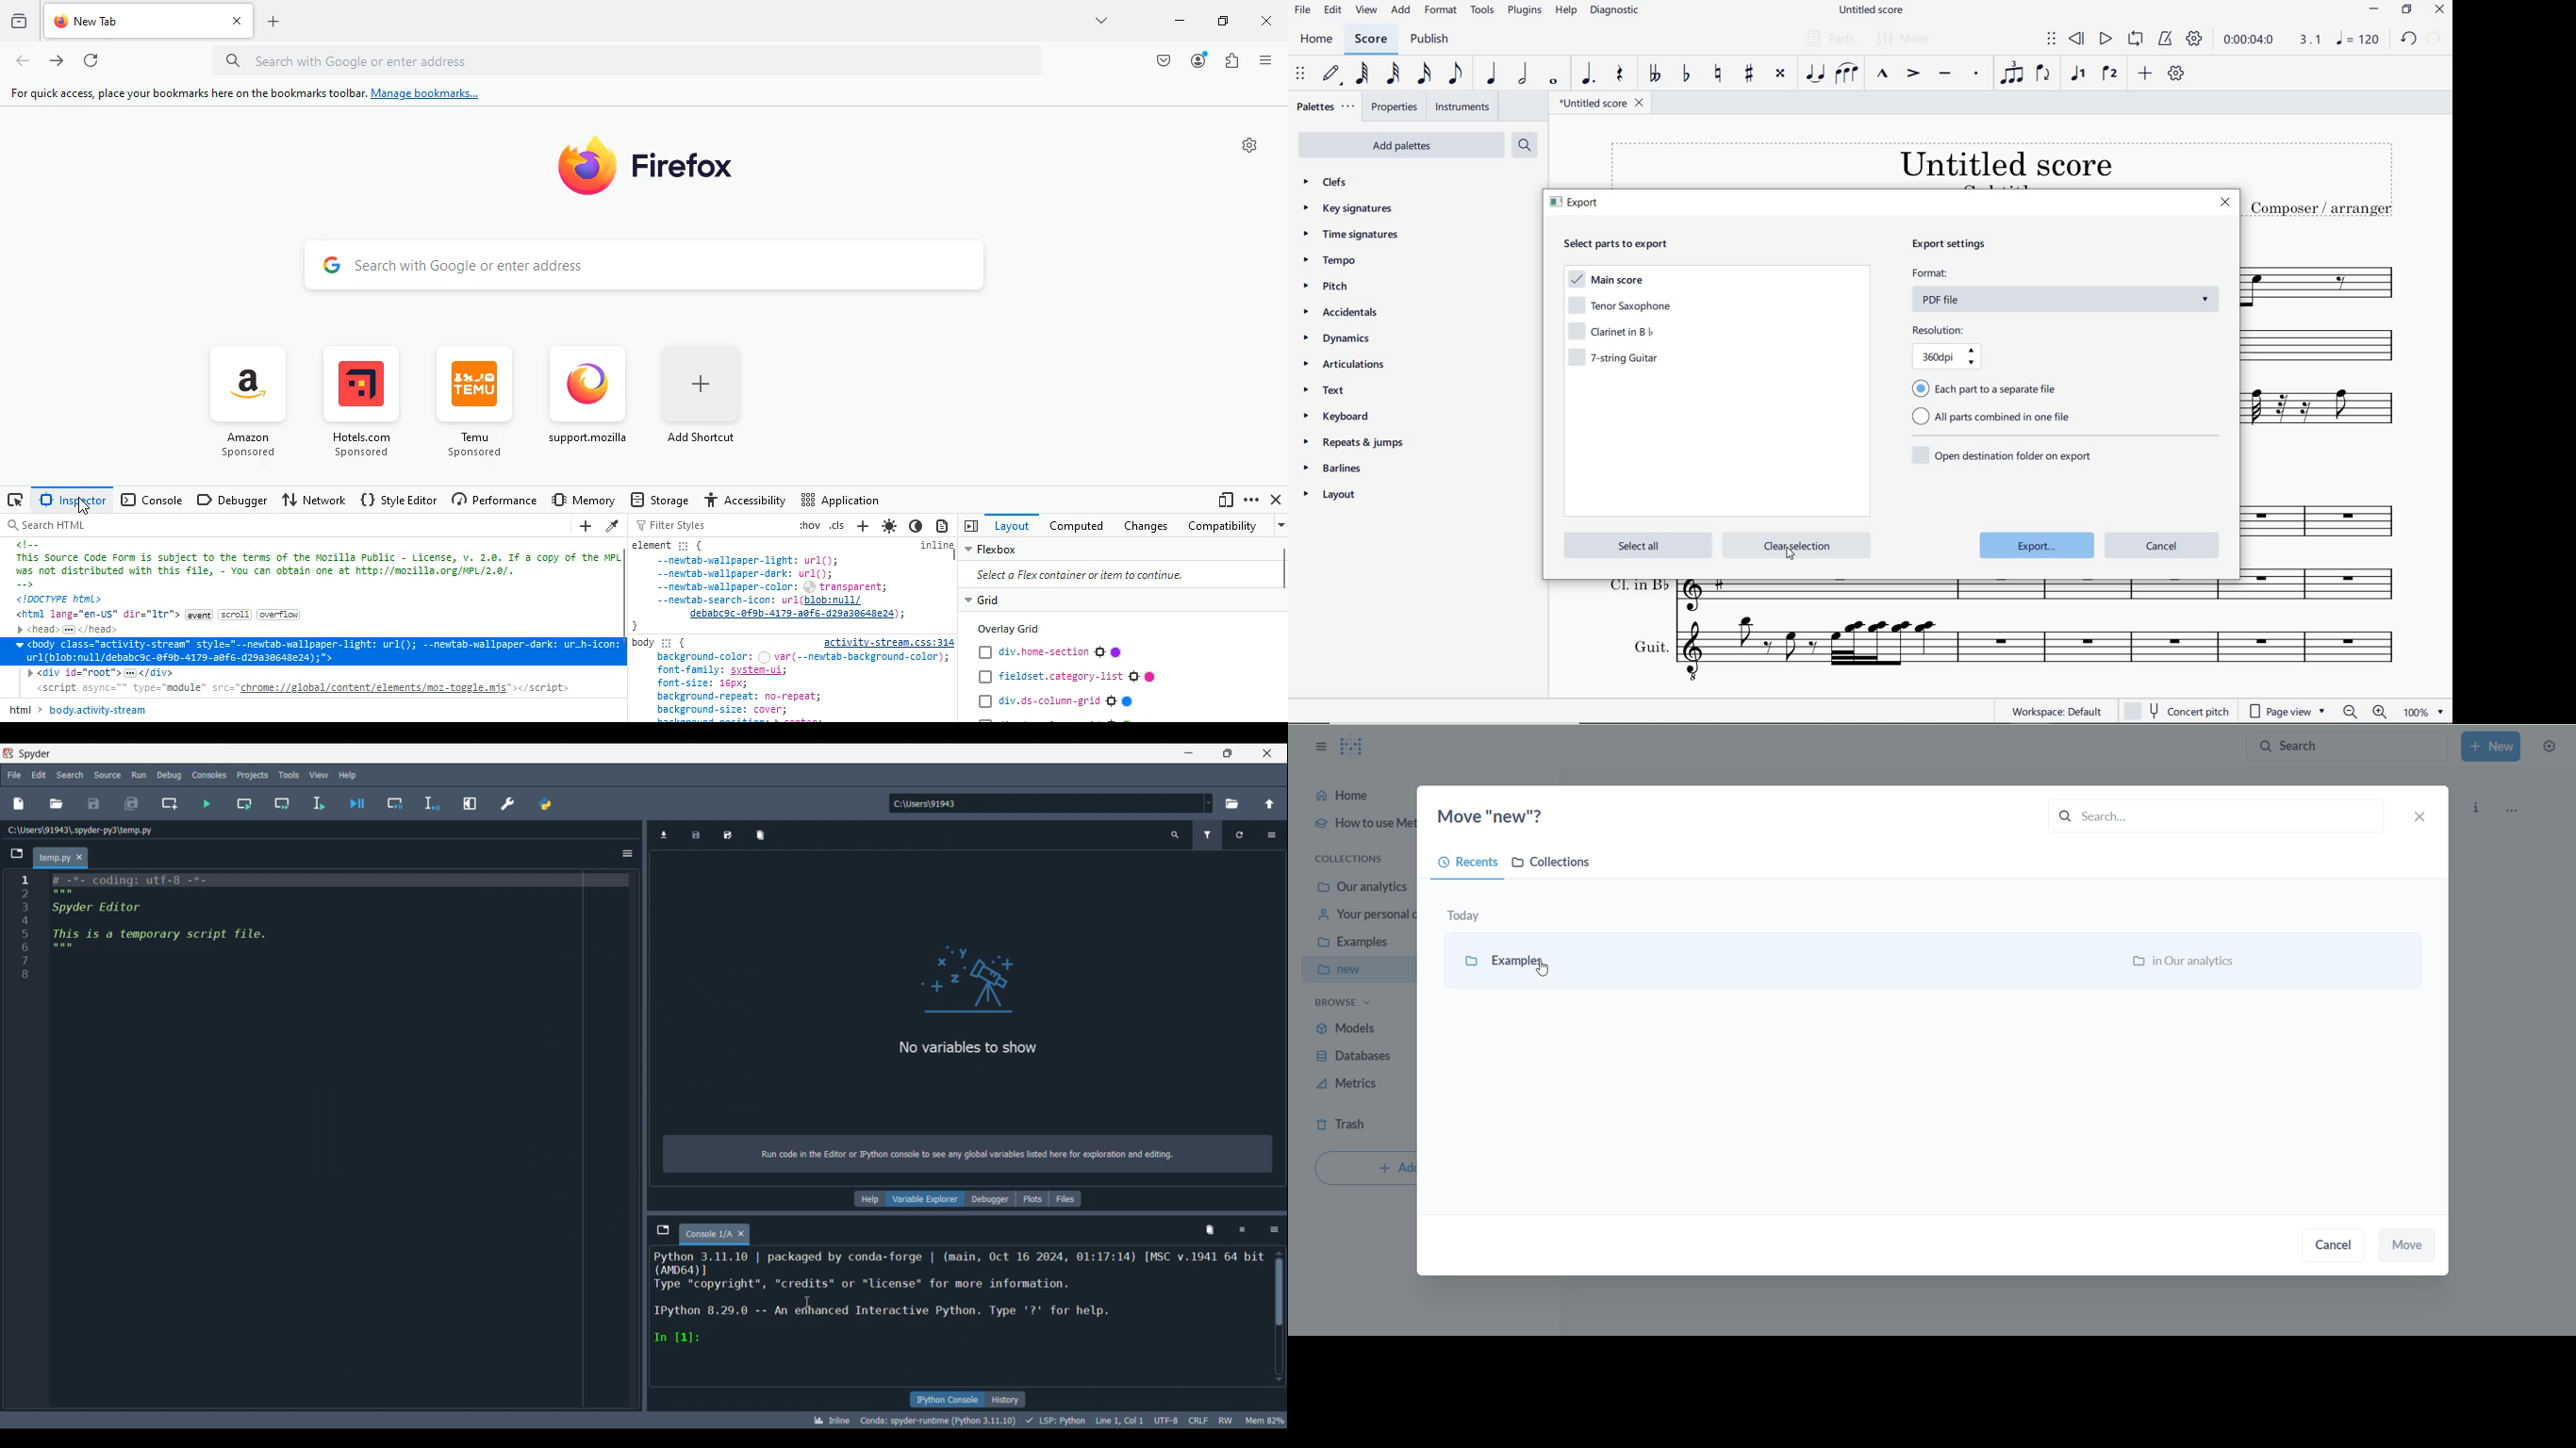  What do you see at coordinates (1615, 11) in the screenshot?
I see `DIAGNOSTIC` at bounding box center [1615, 11].